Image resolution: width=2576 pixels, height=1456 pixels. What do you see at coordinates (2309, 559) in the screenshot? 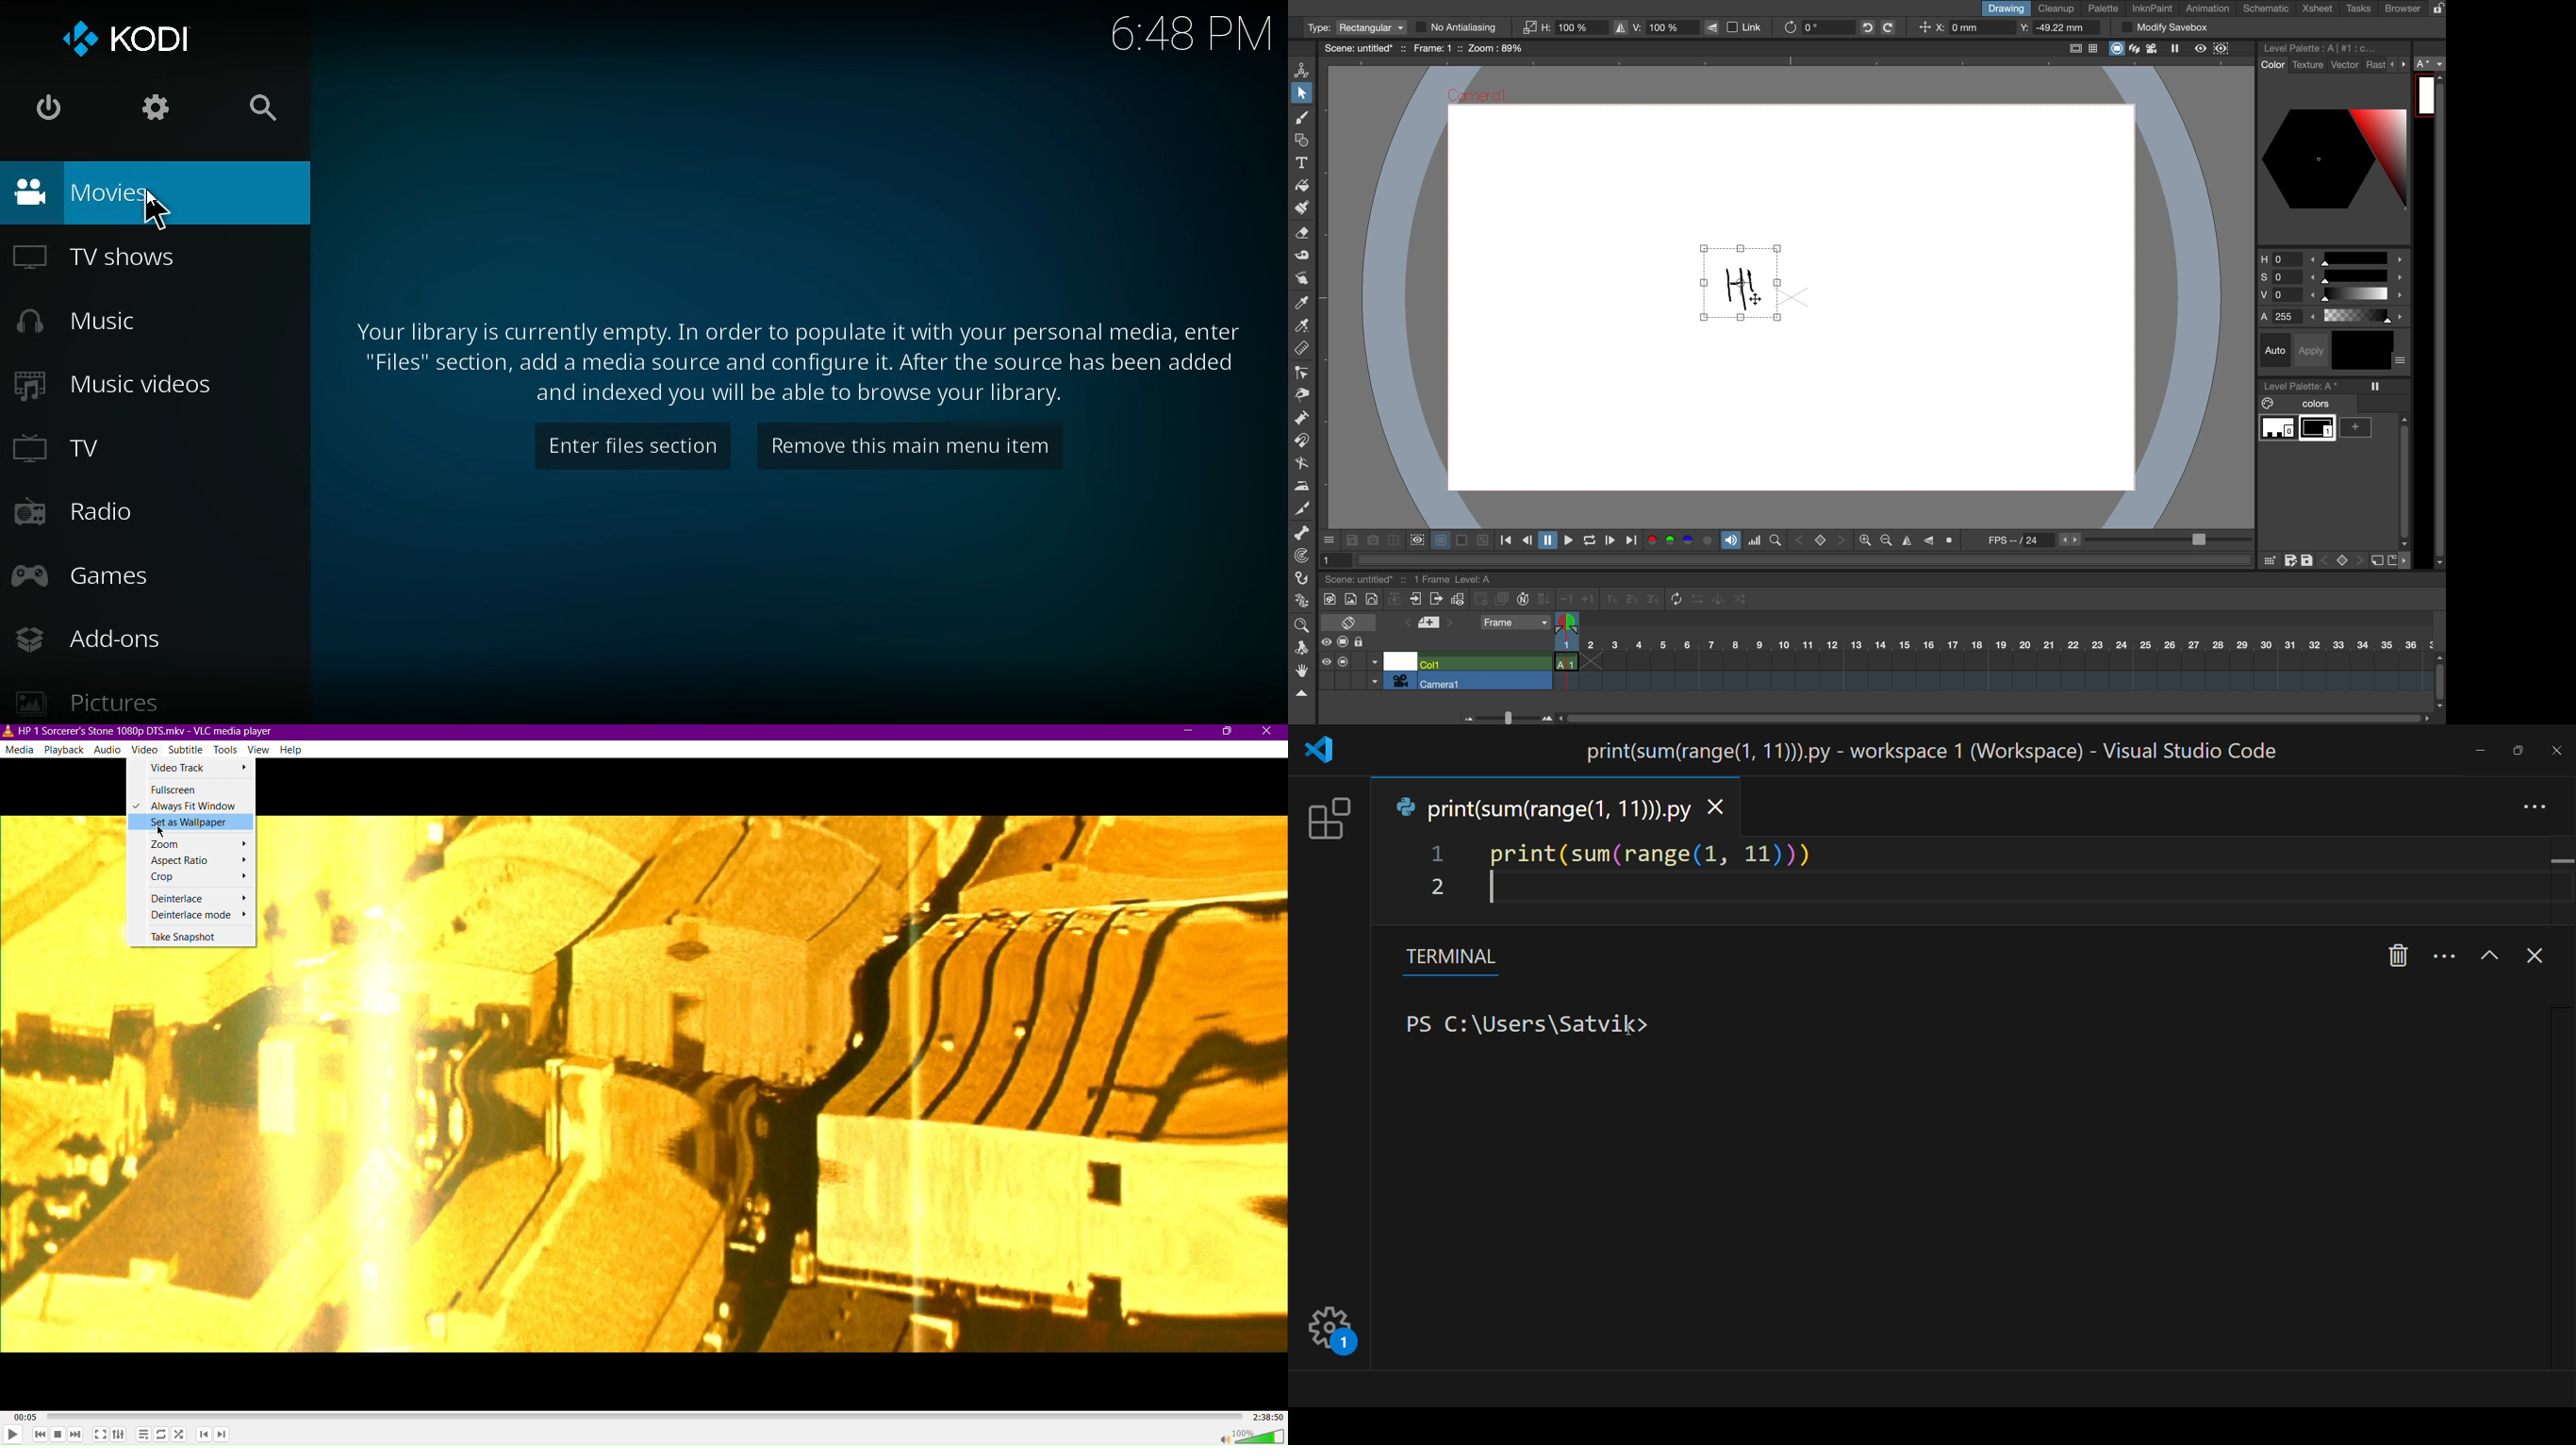
I see `save` at bounding box center [2309, 559].